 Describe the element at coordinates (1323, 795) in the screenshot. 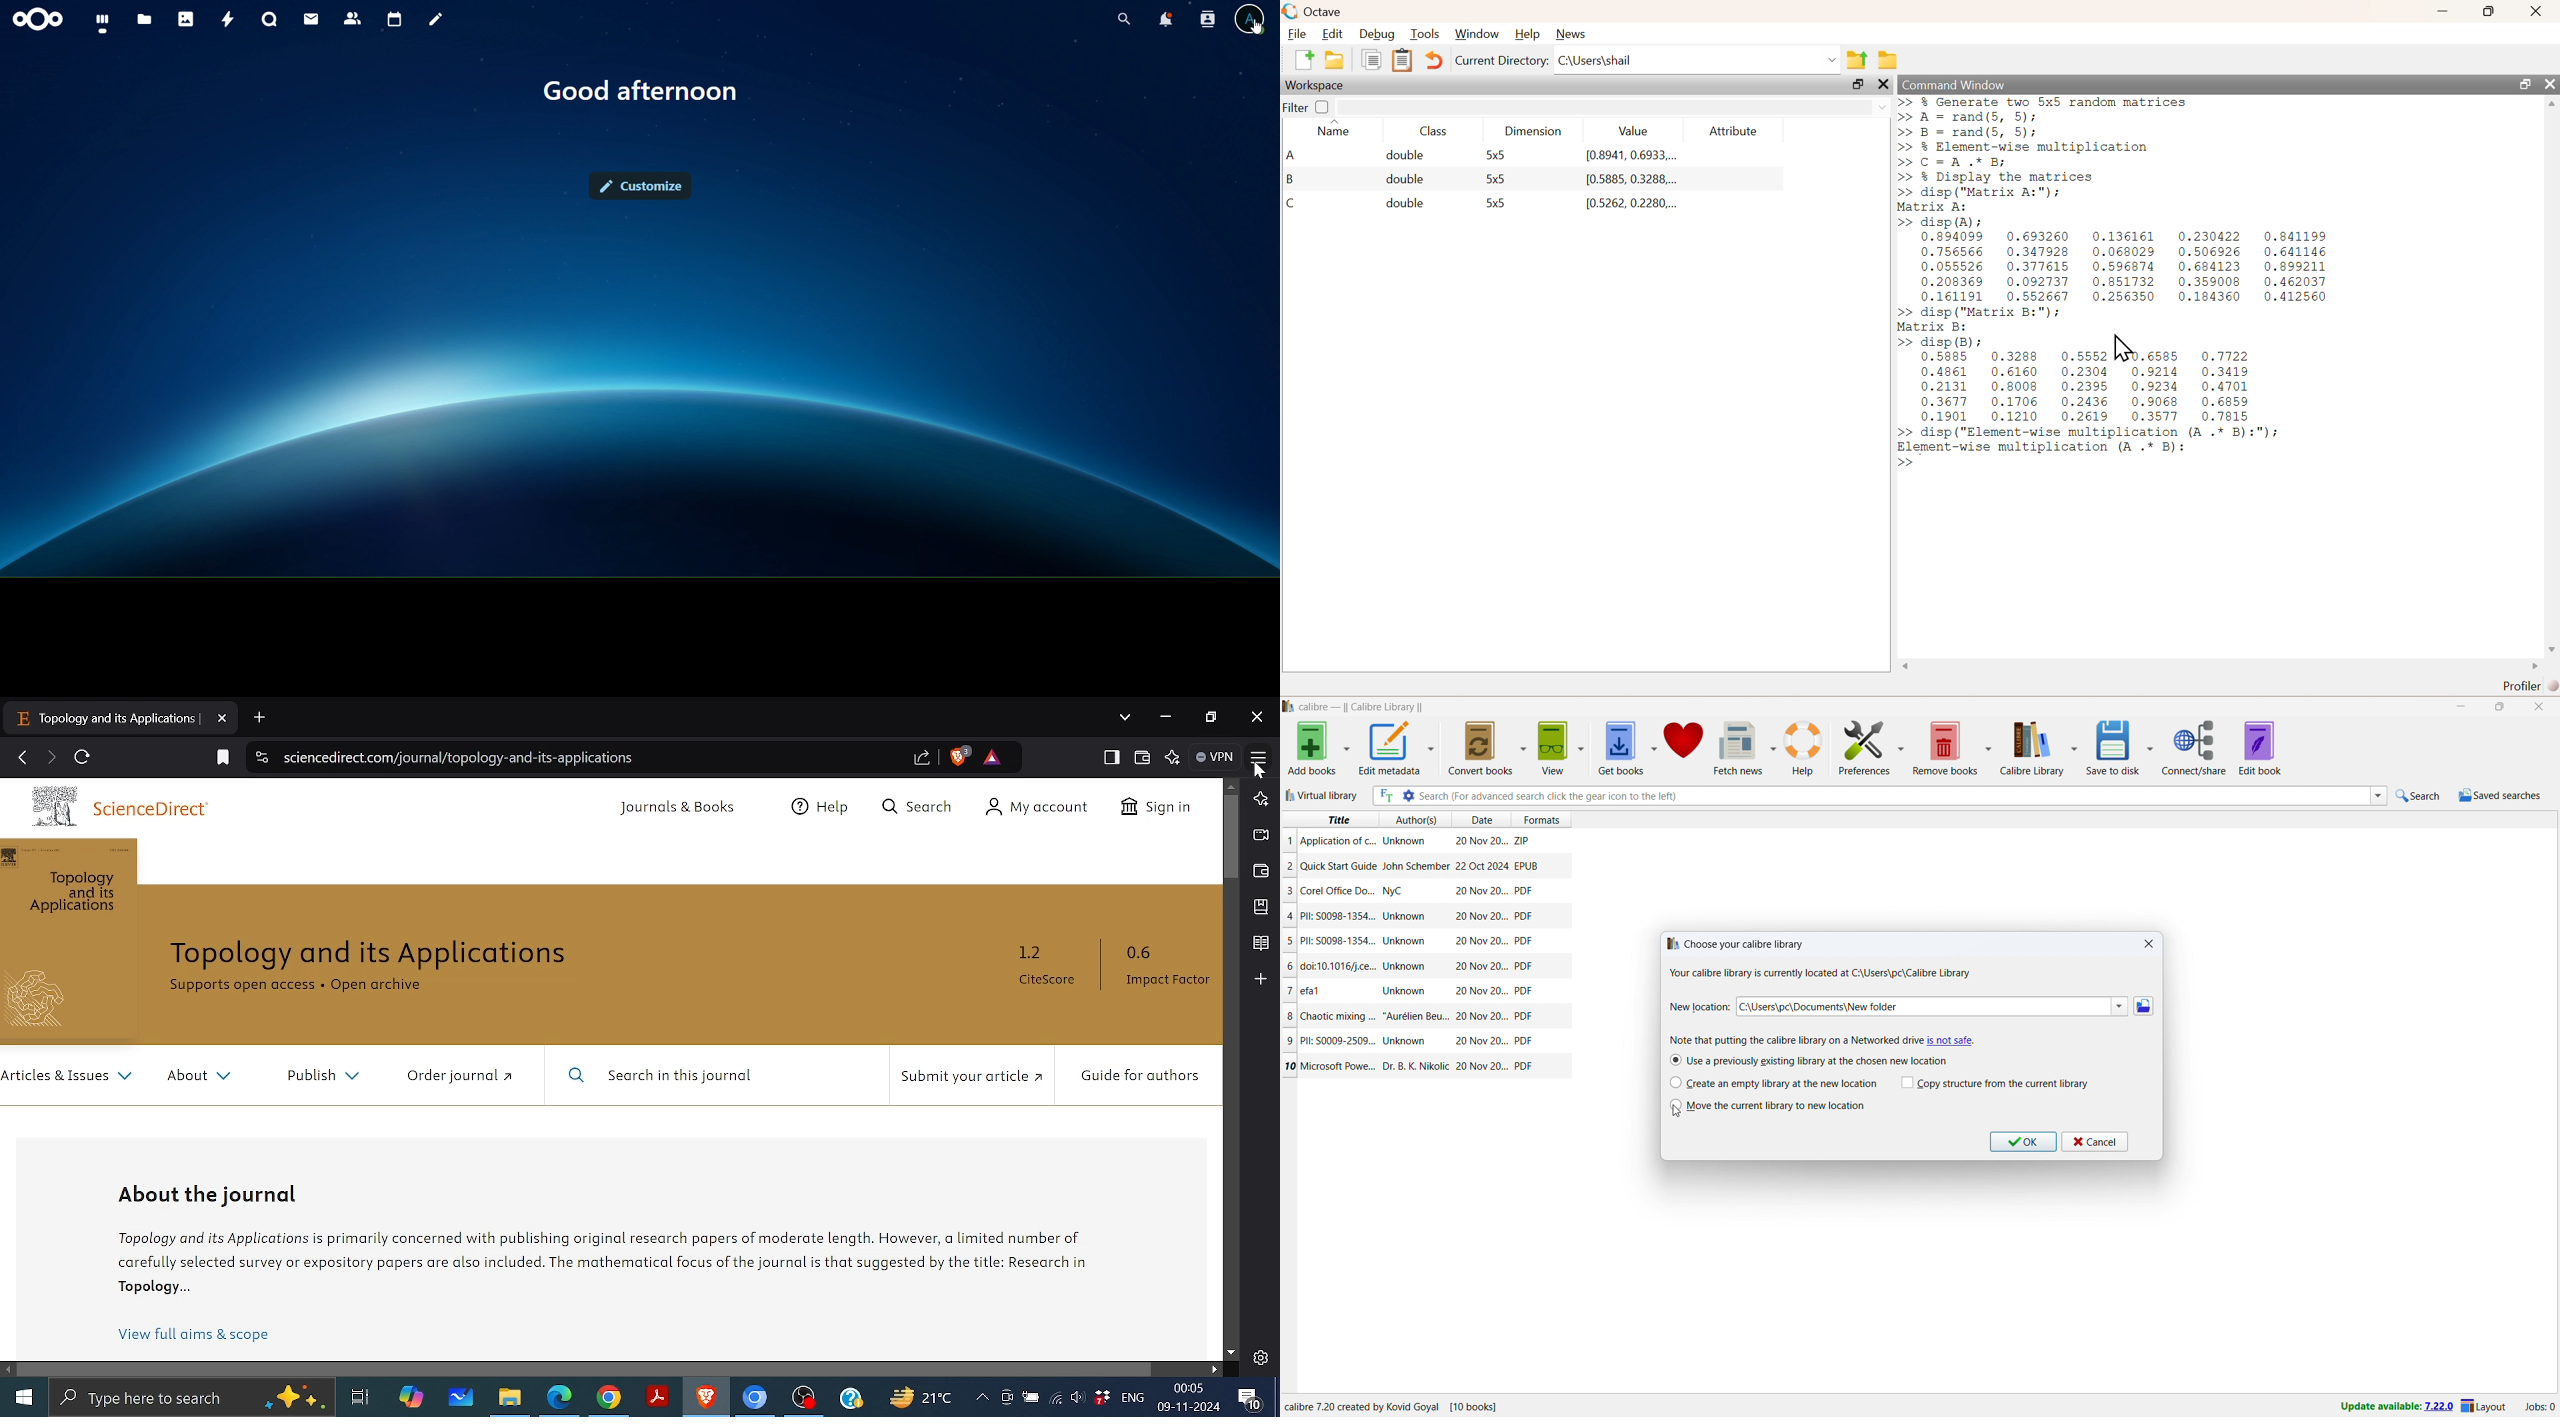

I see `virtual library` at that location.